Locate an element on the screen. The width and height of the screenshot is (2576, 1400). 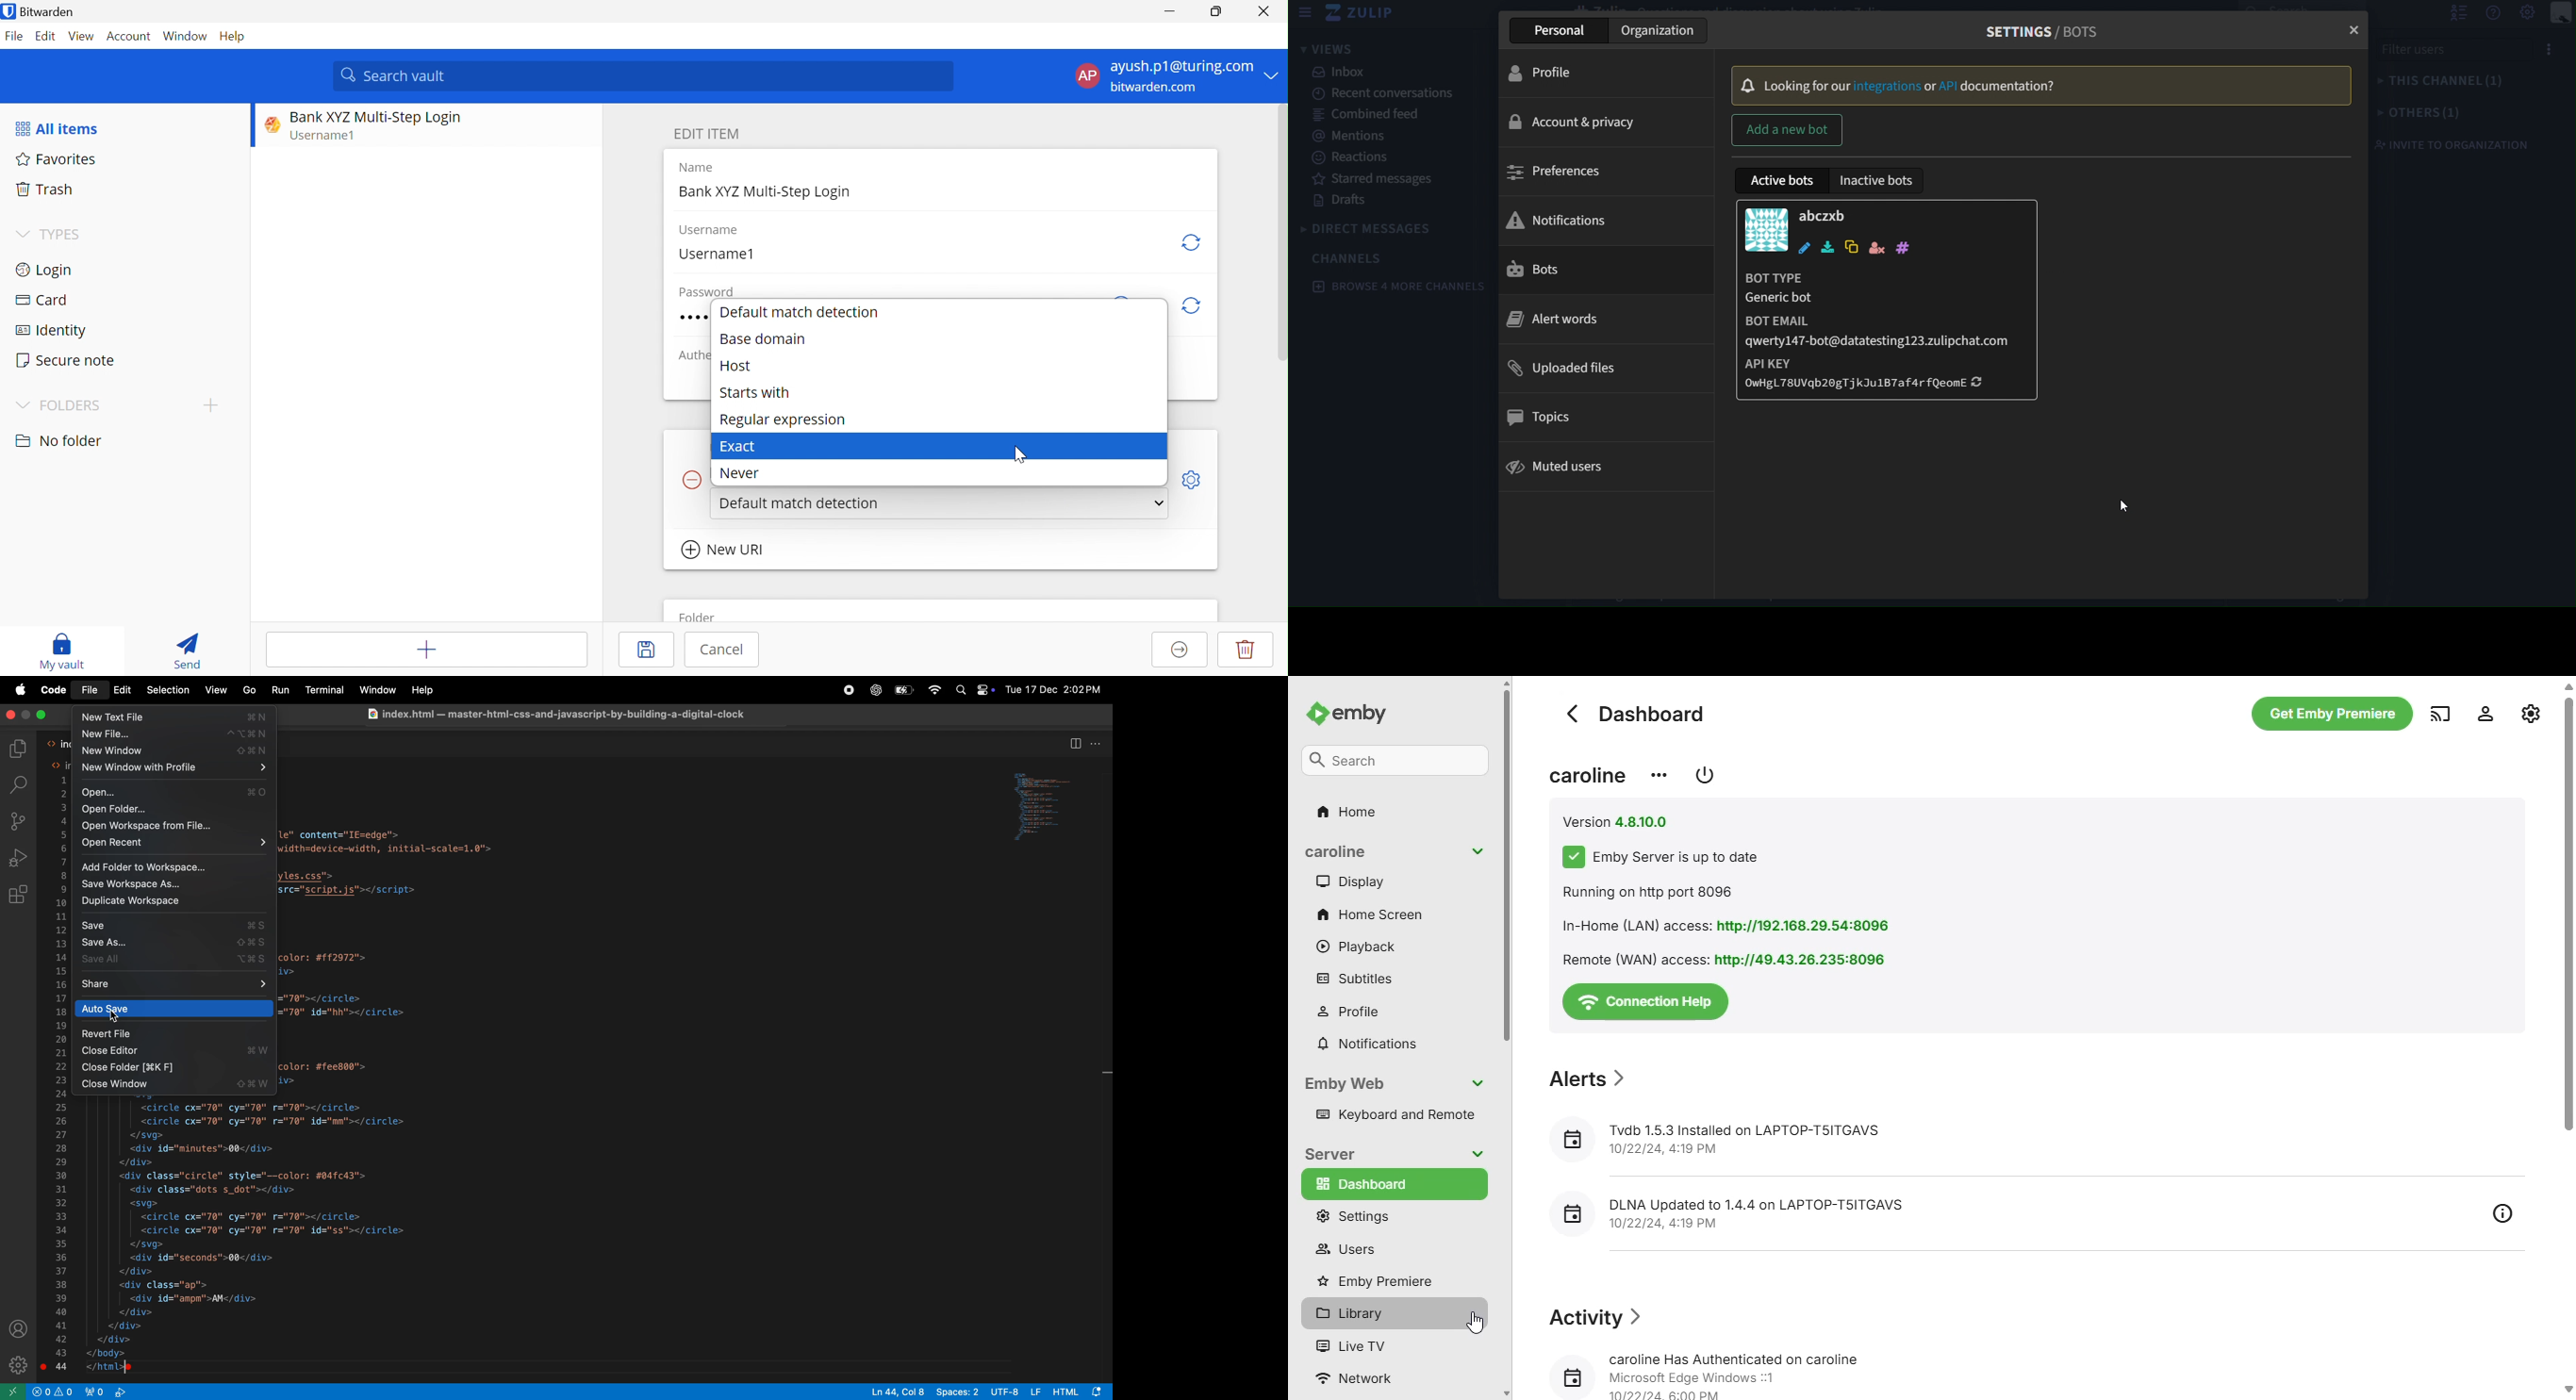
Bot Email is located at coordinates (1828, 323).